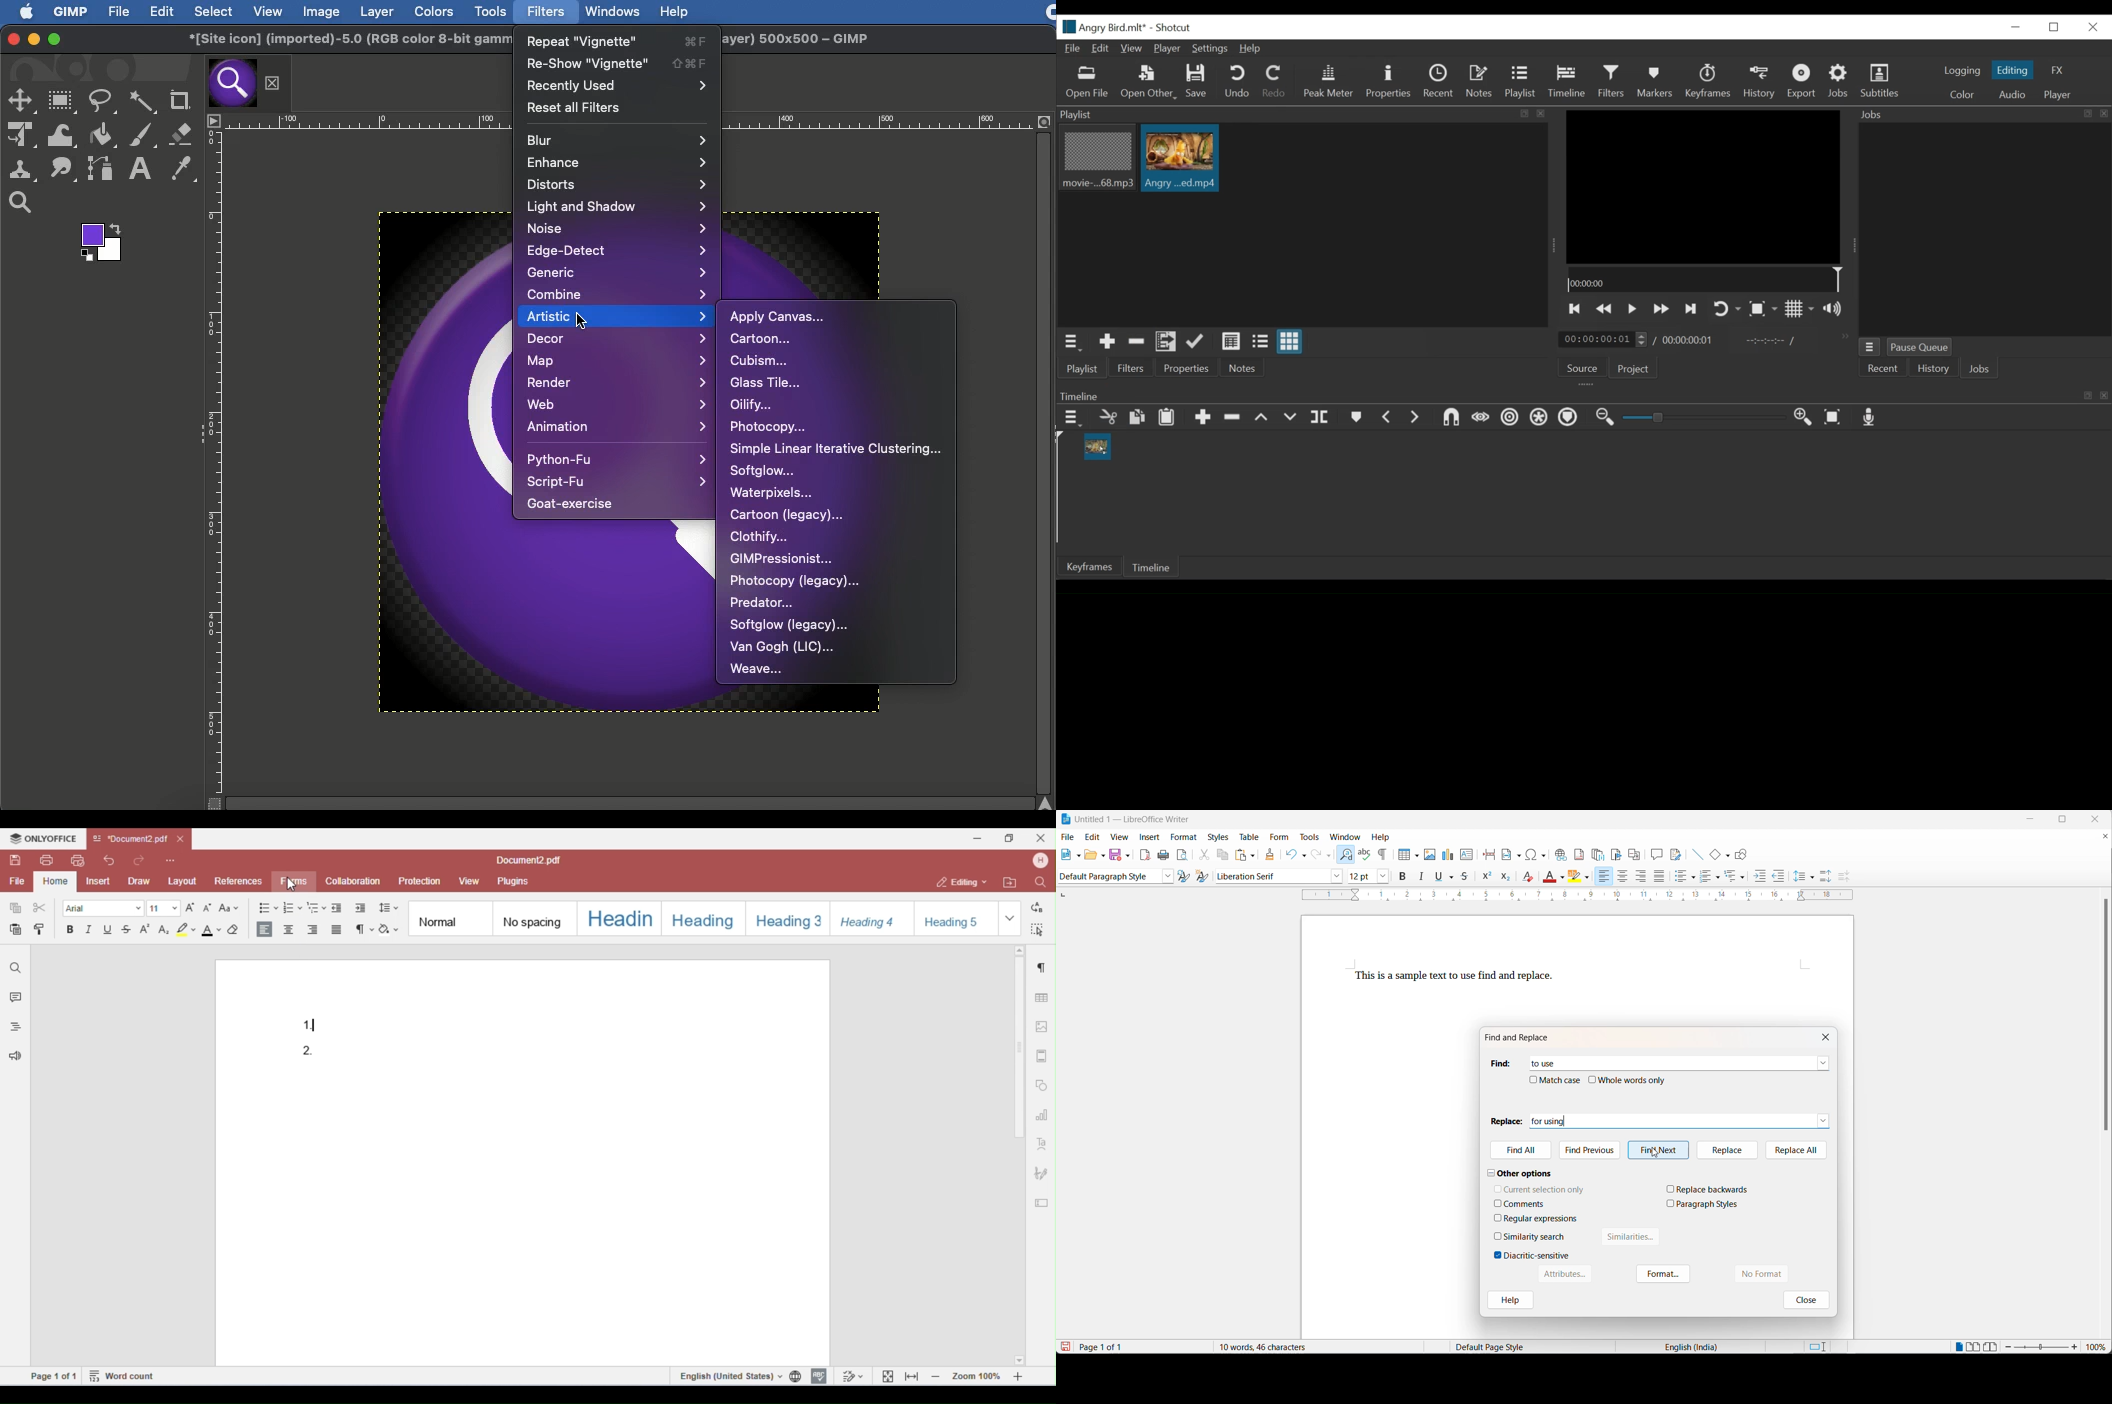 This screenshot has width=2128, height=1428. I want to click on Player, so click(2057, 96).